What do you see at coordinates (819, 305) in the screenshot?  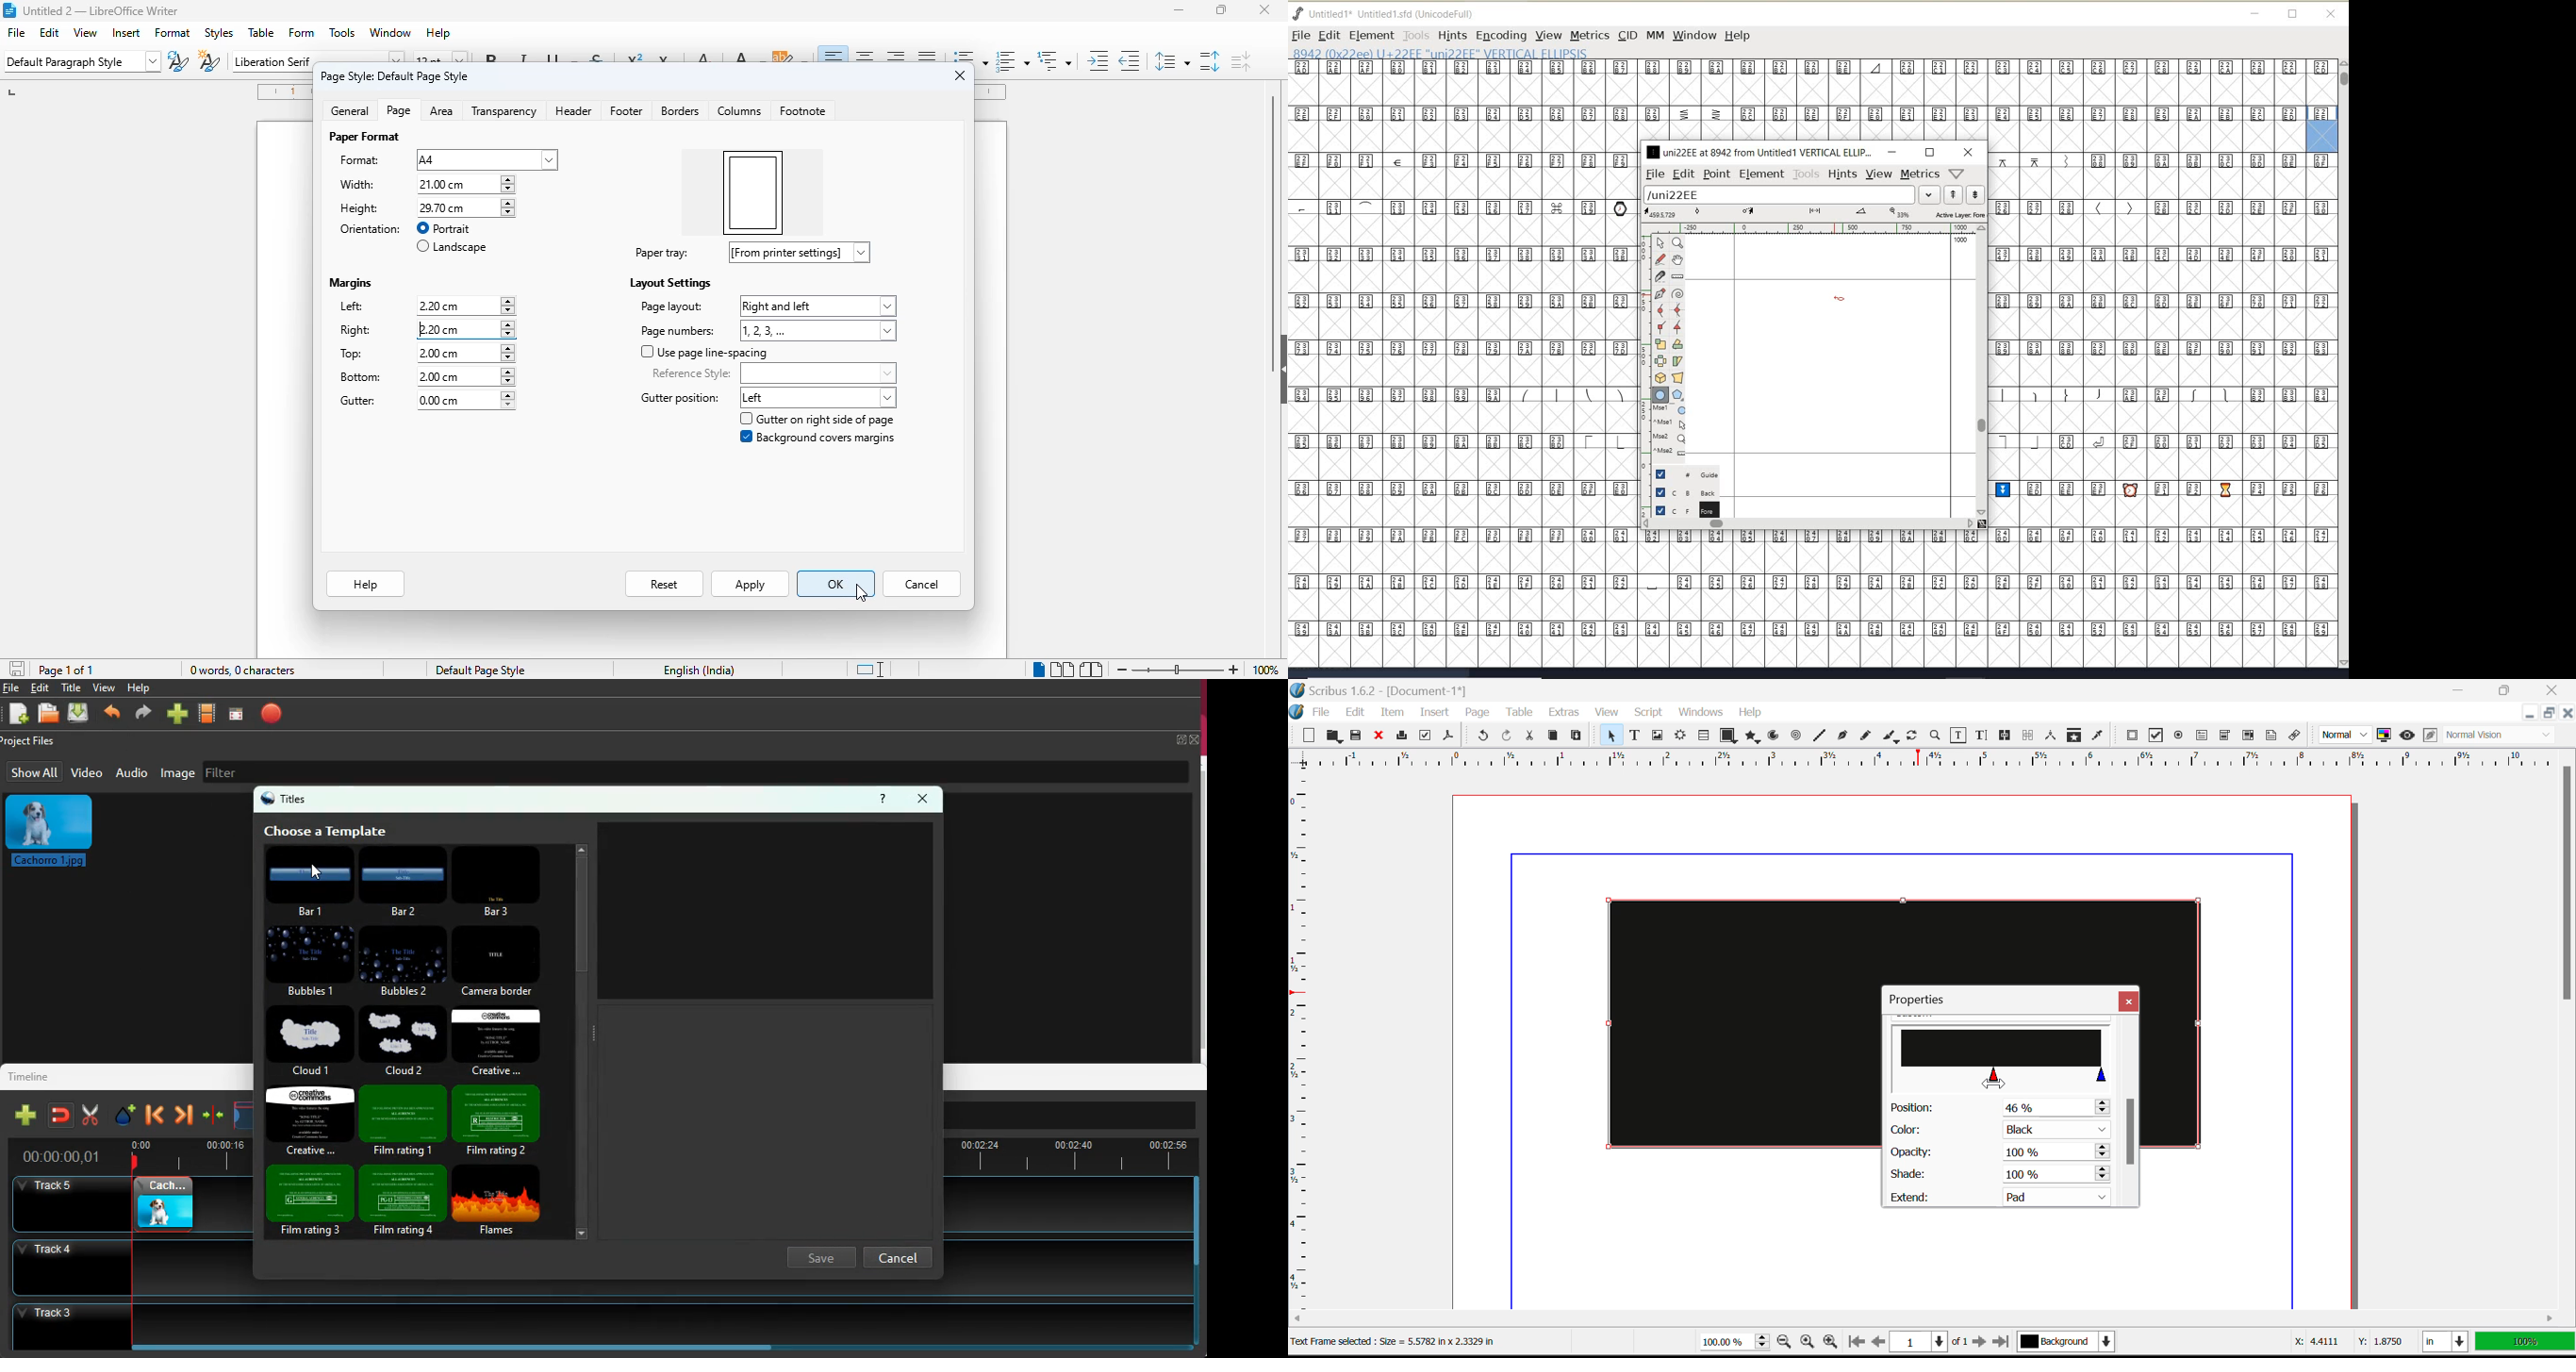 I see `page layout options` at bounding box center [819, 305].